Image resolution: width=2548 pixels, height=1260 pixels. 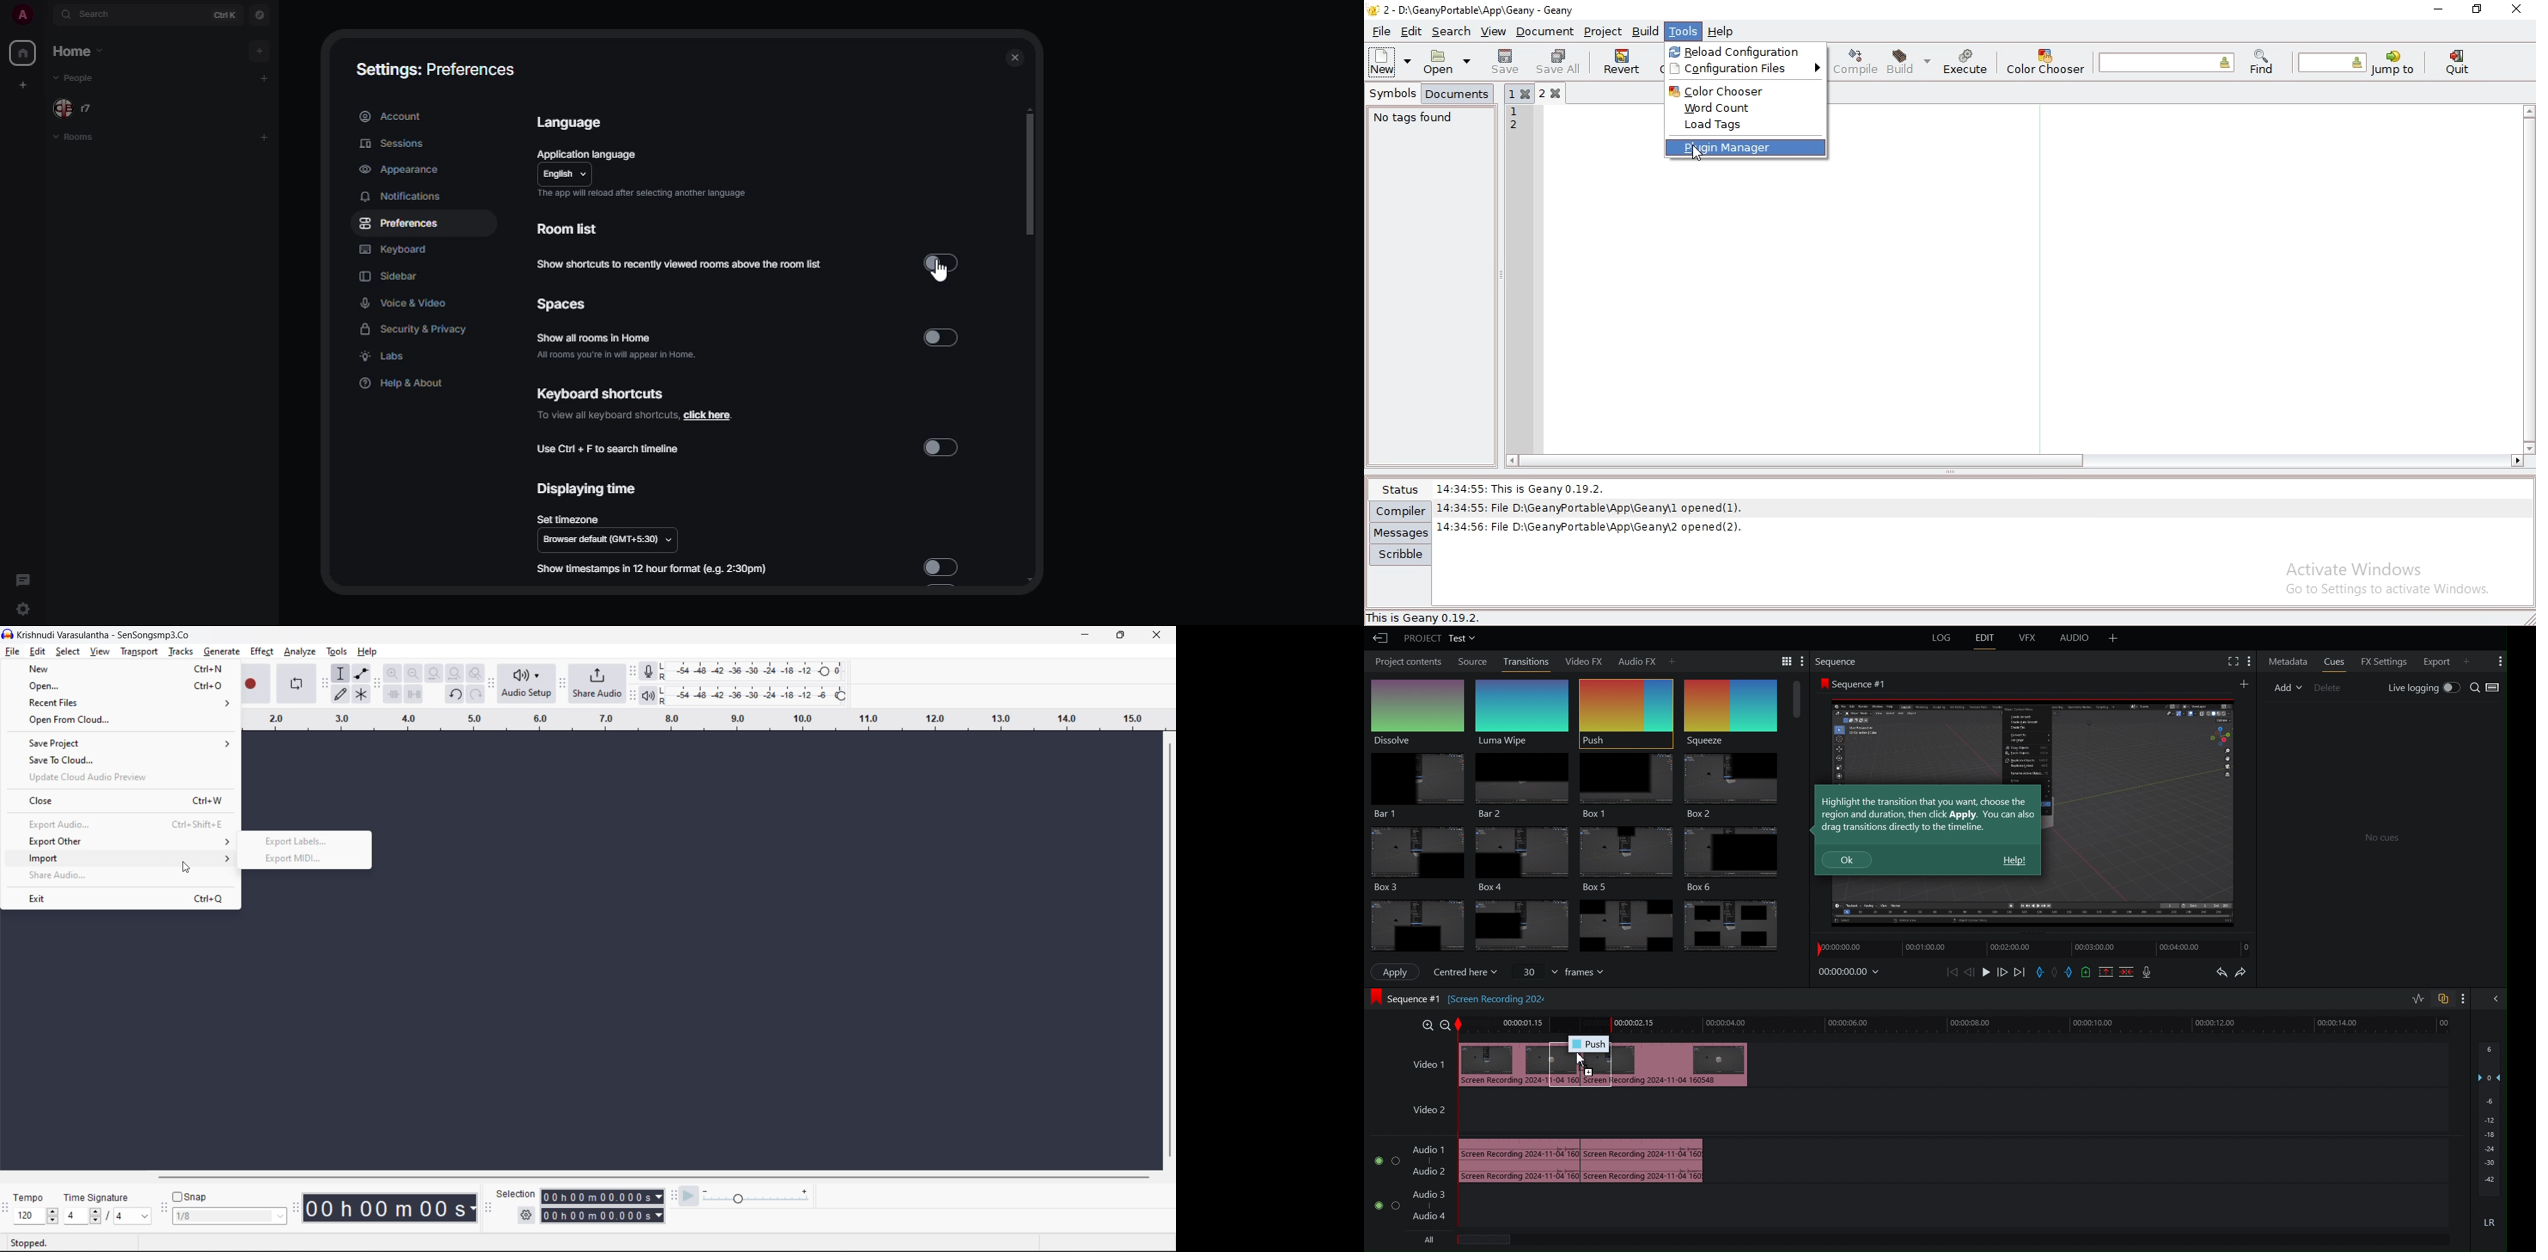 What do you see at coordinates (585, 153) in the screenshot?
I see `application language` at bounding box center [585, 153].